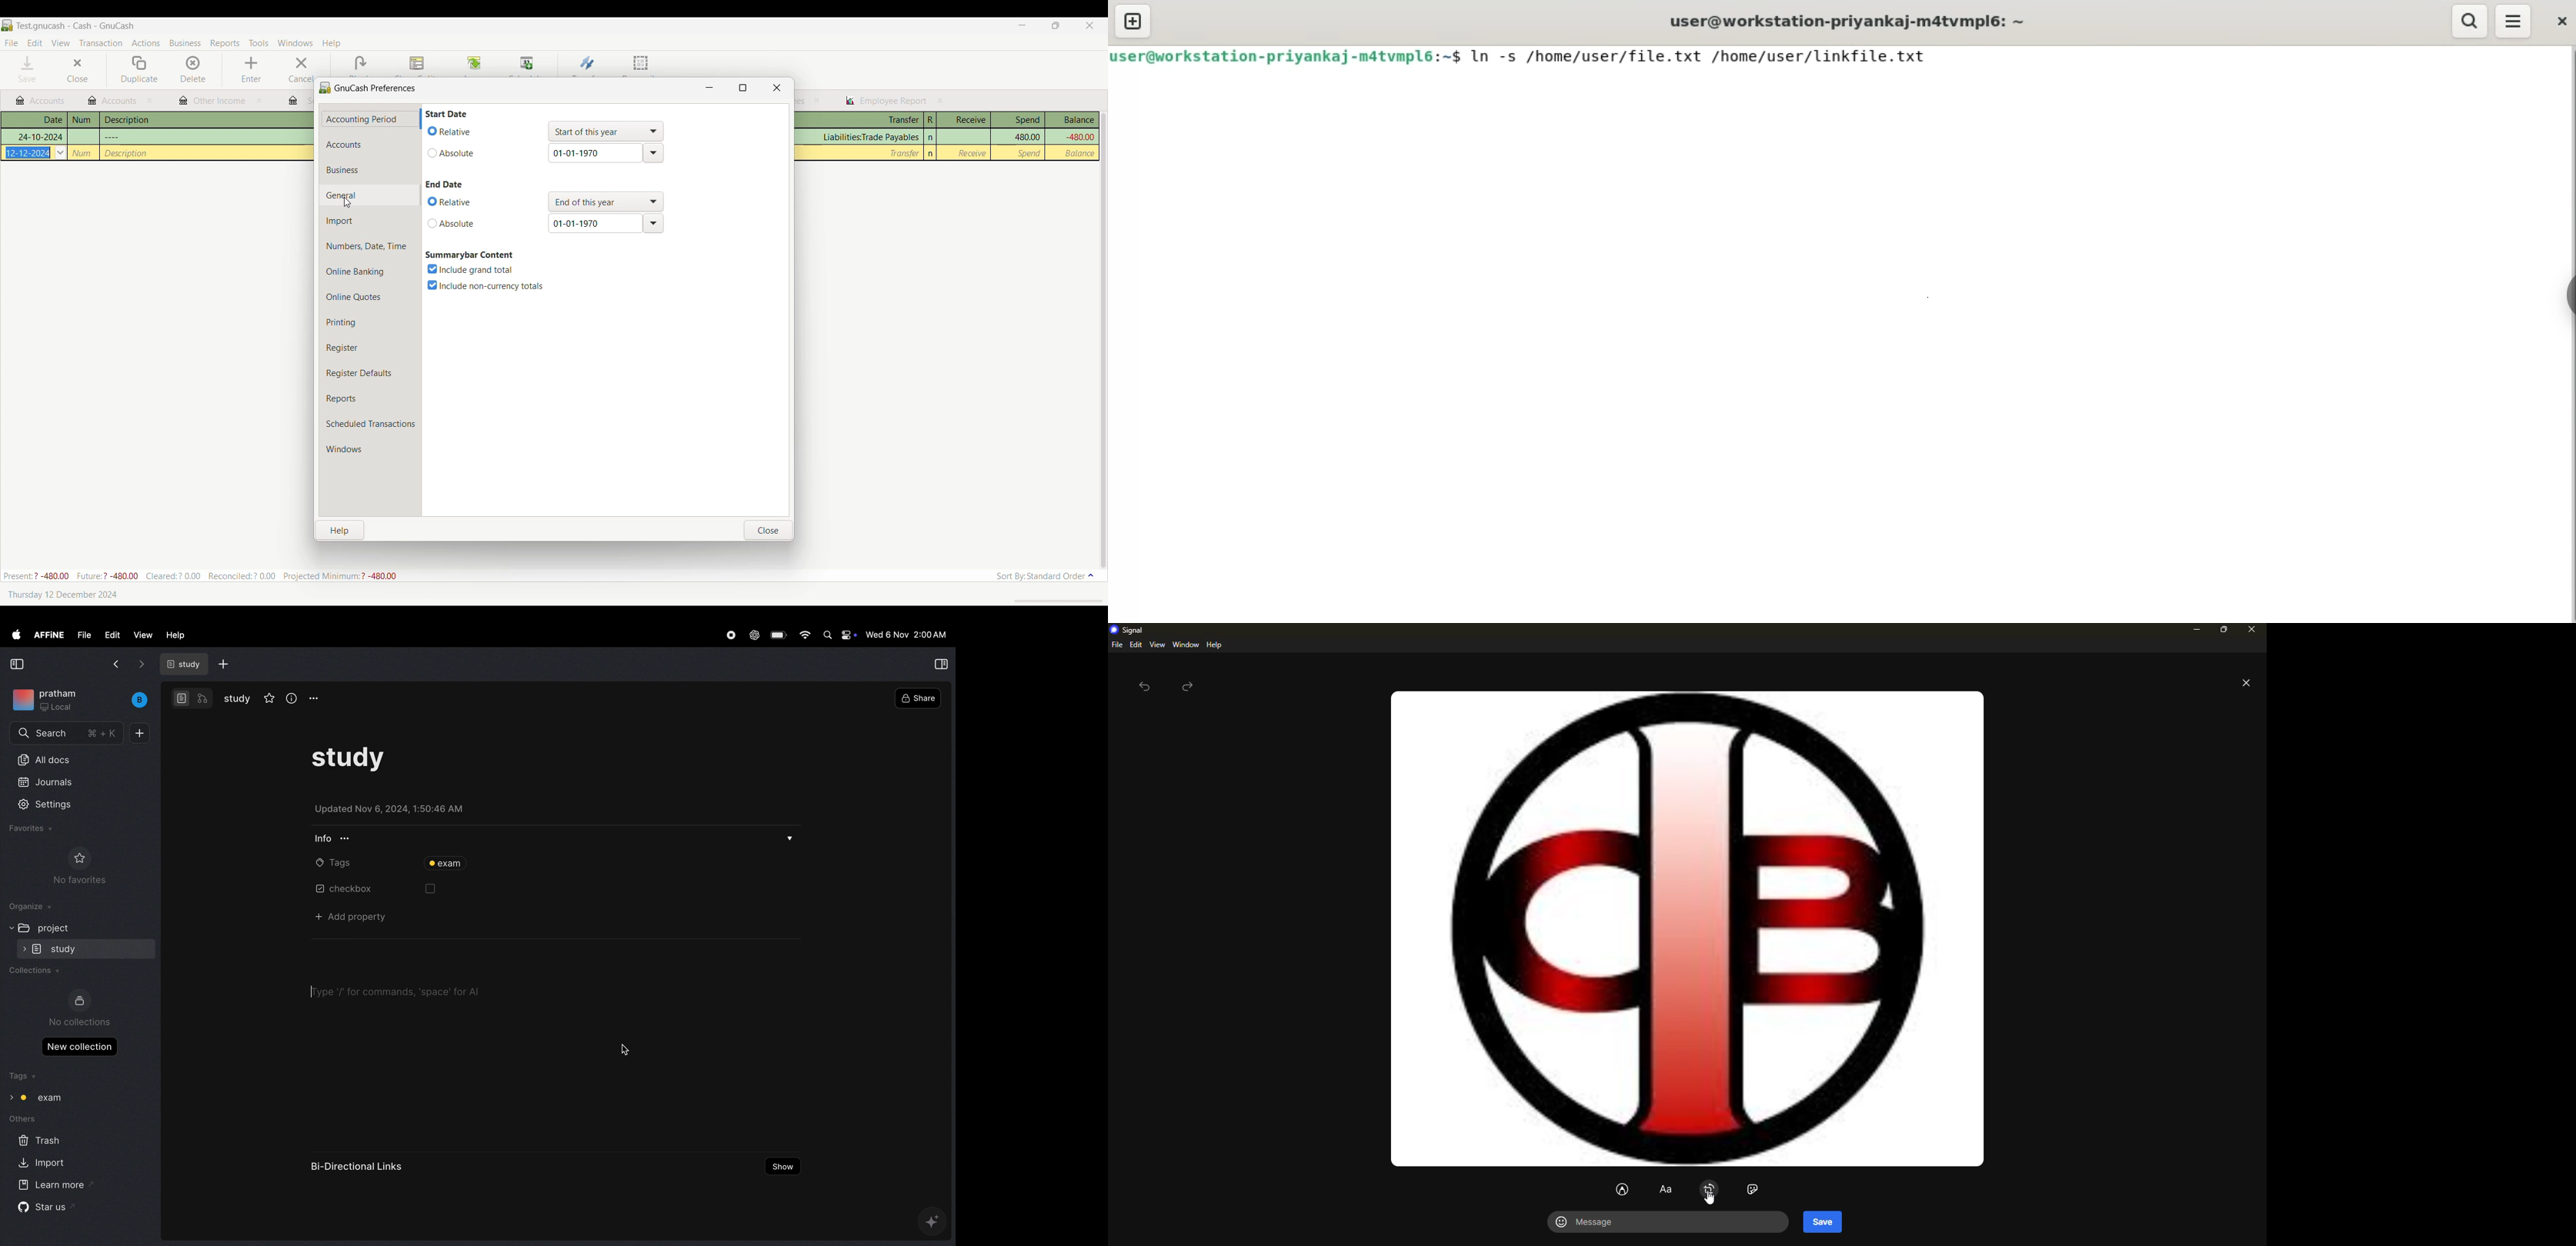 The height and width of the screenshot is (1260, 2576). Describe the element at coordinates (369, 322) in the screenshot. I see `Printing` at that location.